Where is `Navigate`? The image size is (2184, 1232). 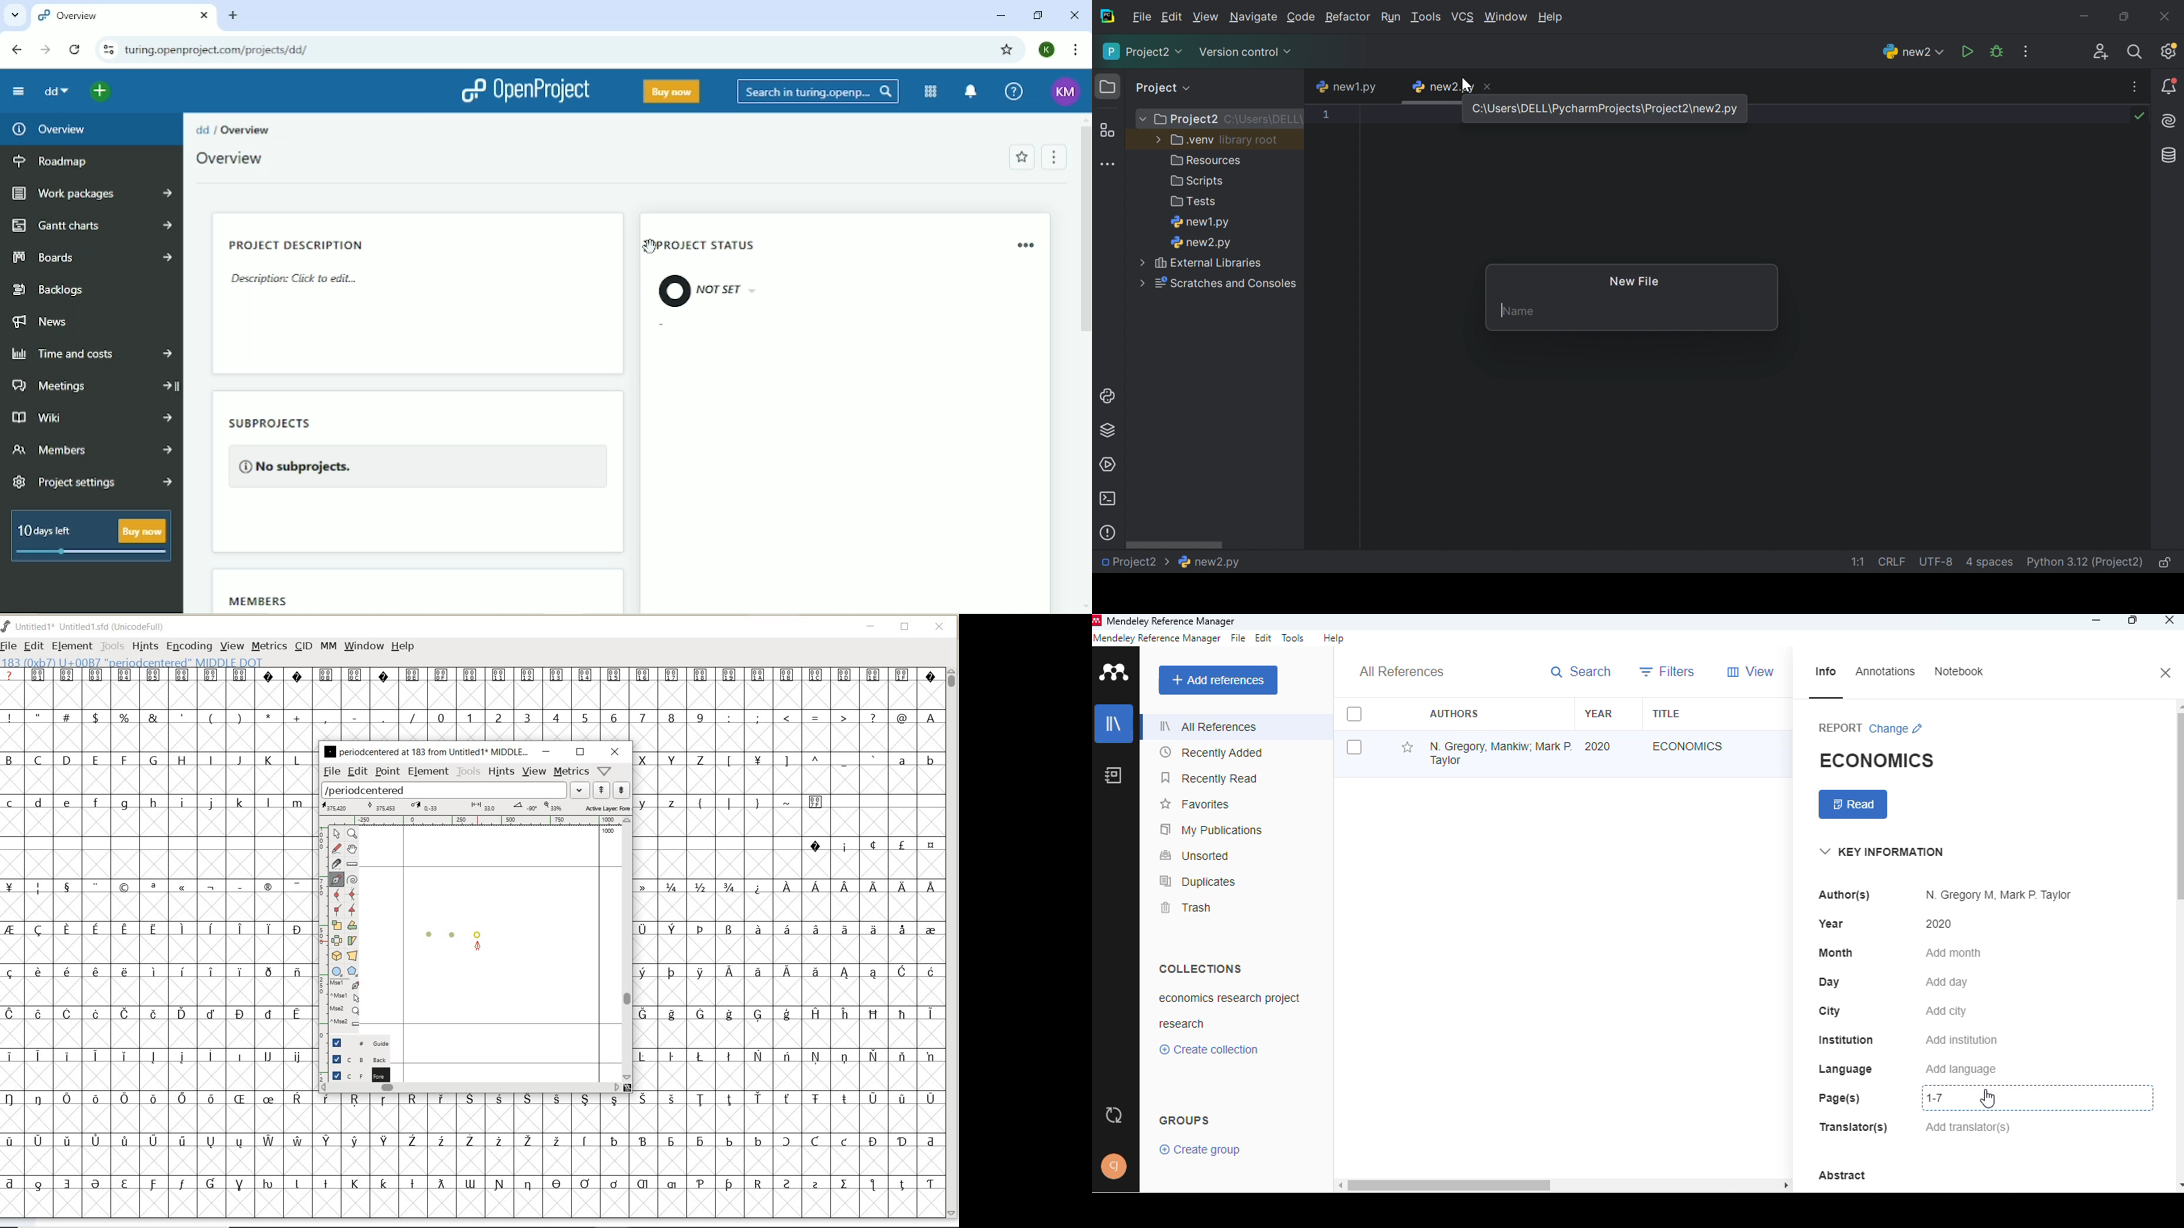 Navigate is located at coordinates (1253, 18).